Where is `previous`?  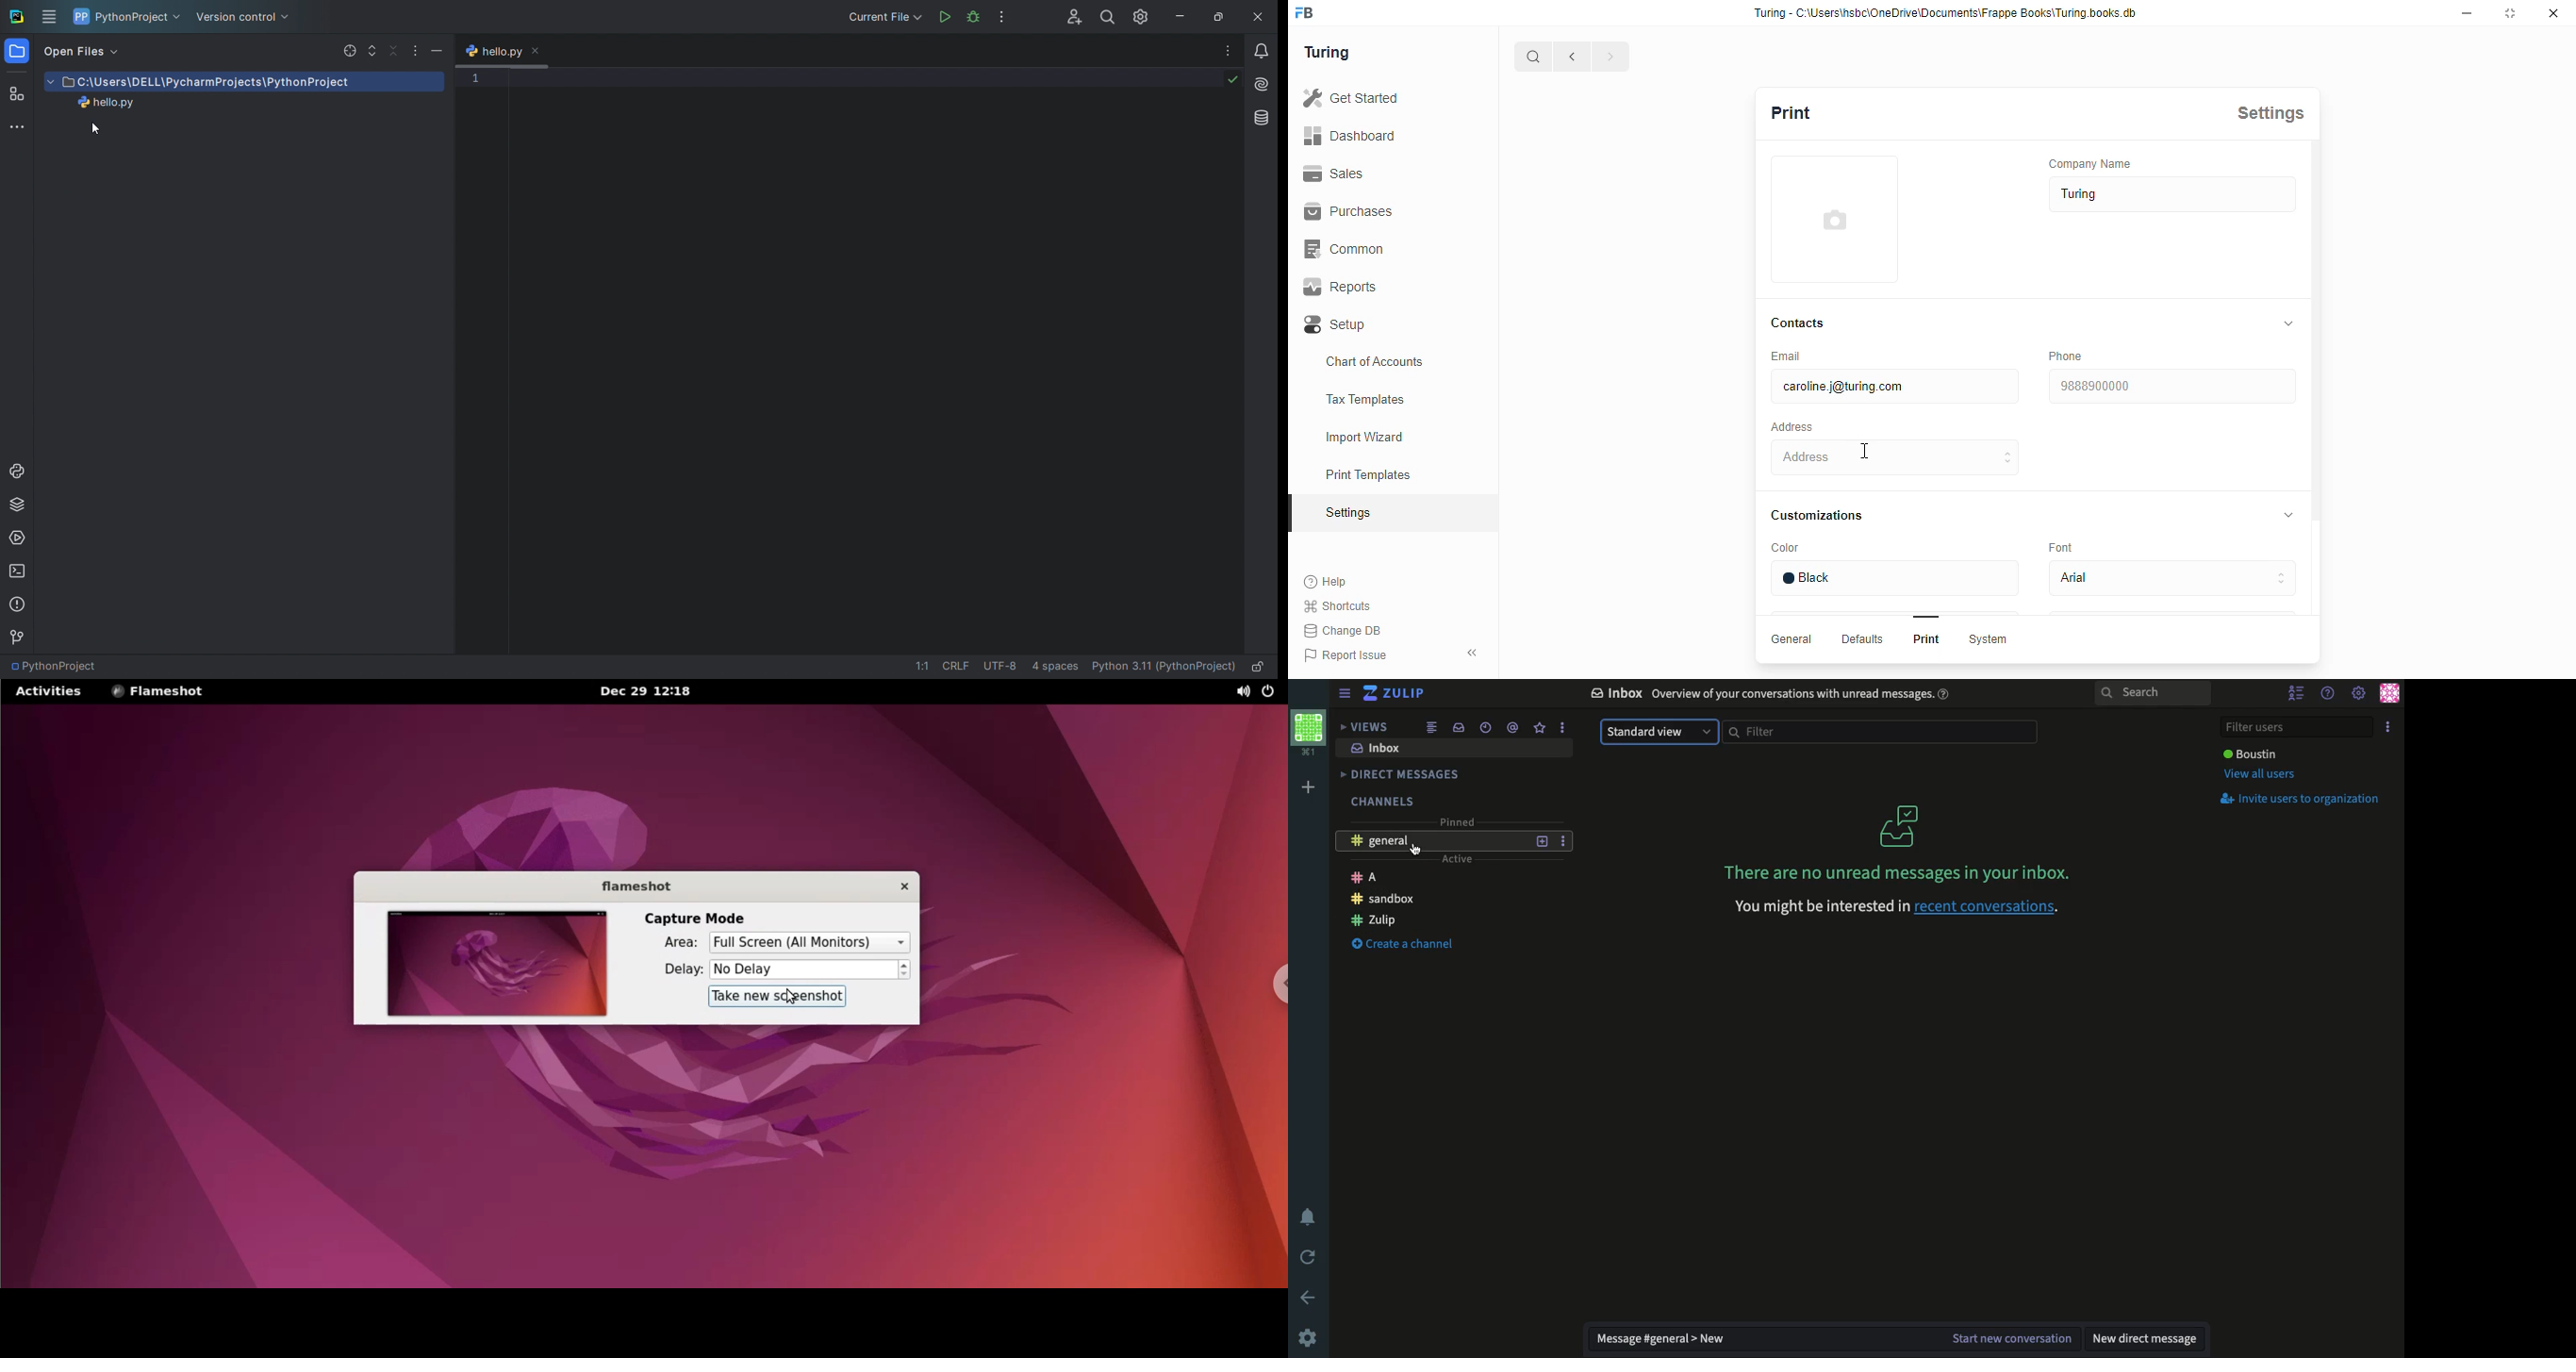 previous is located at coordinates (1573, 57).